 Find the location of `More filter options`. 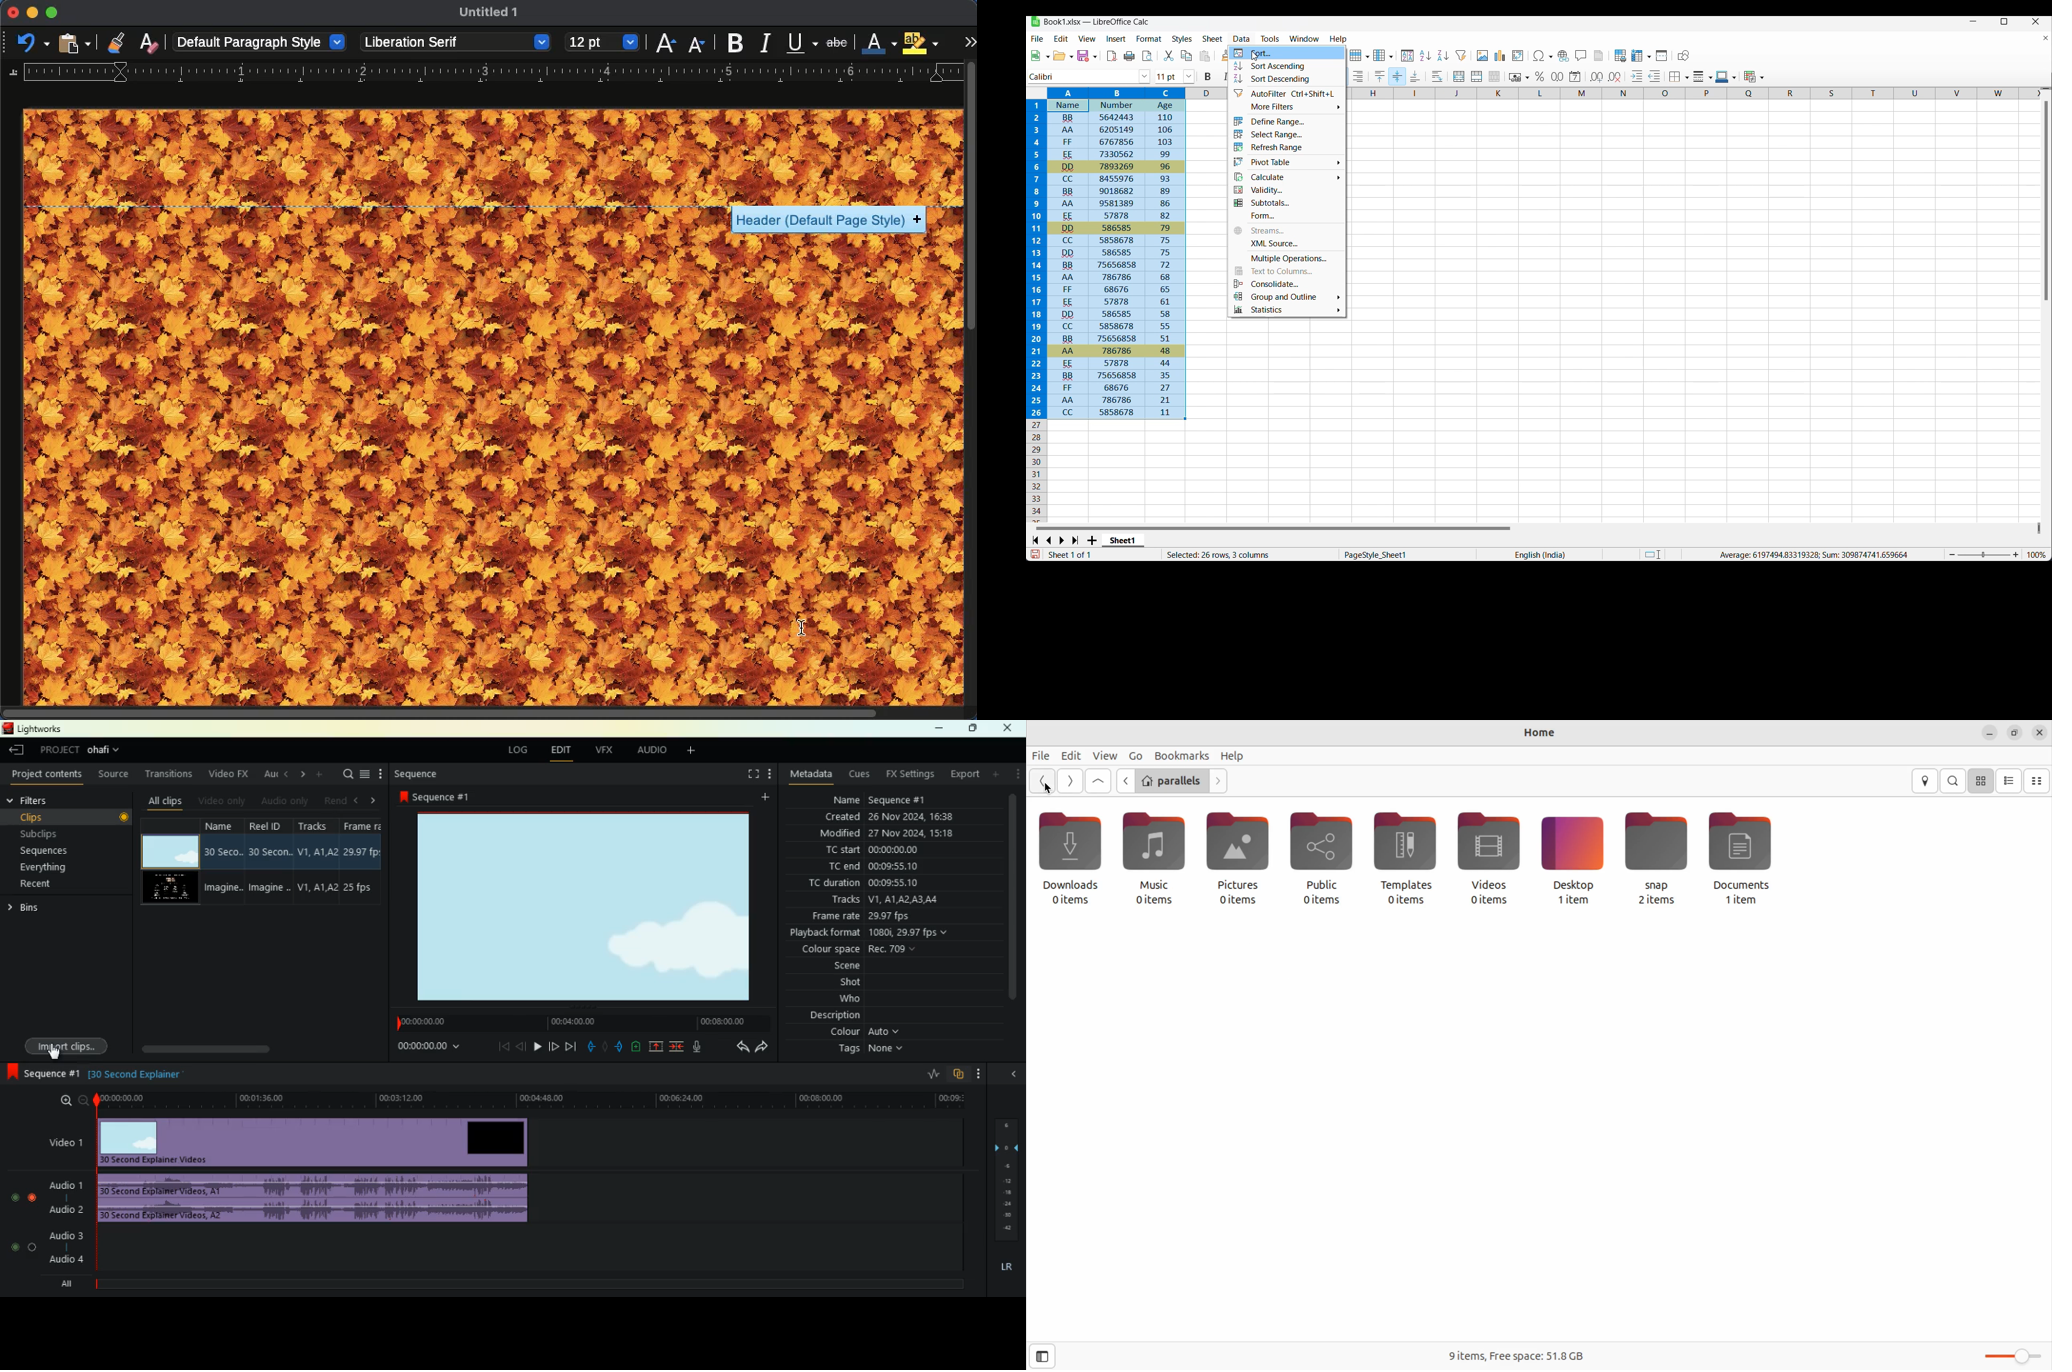

More filter options is located at coordinates (1287, 107).